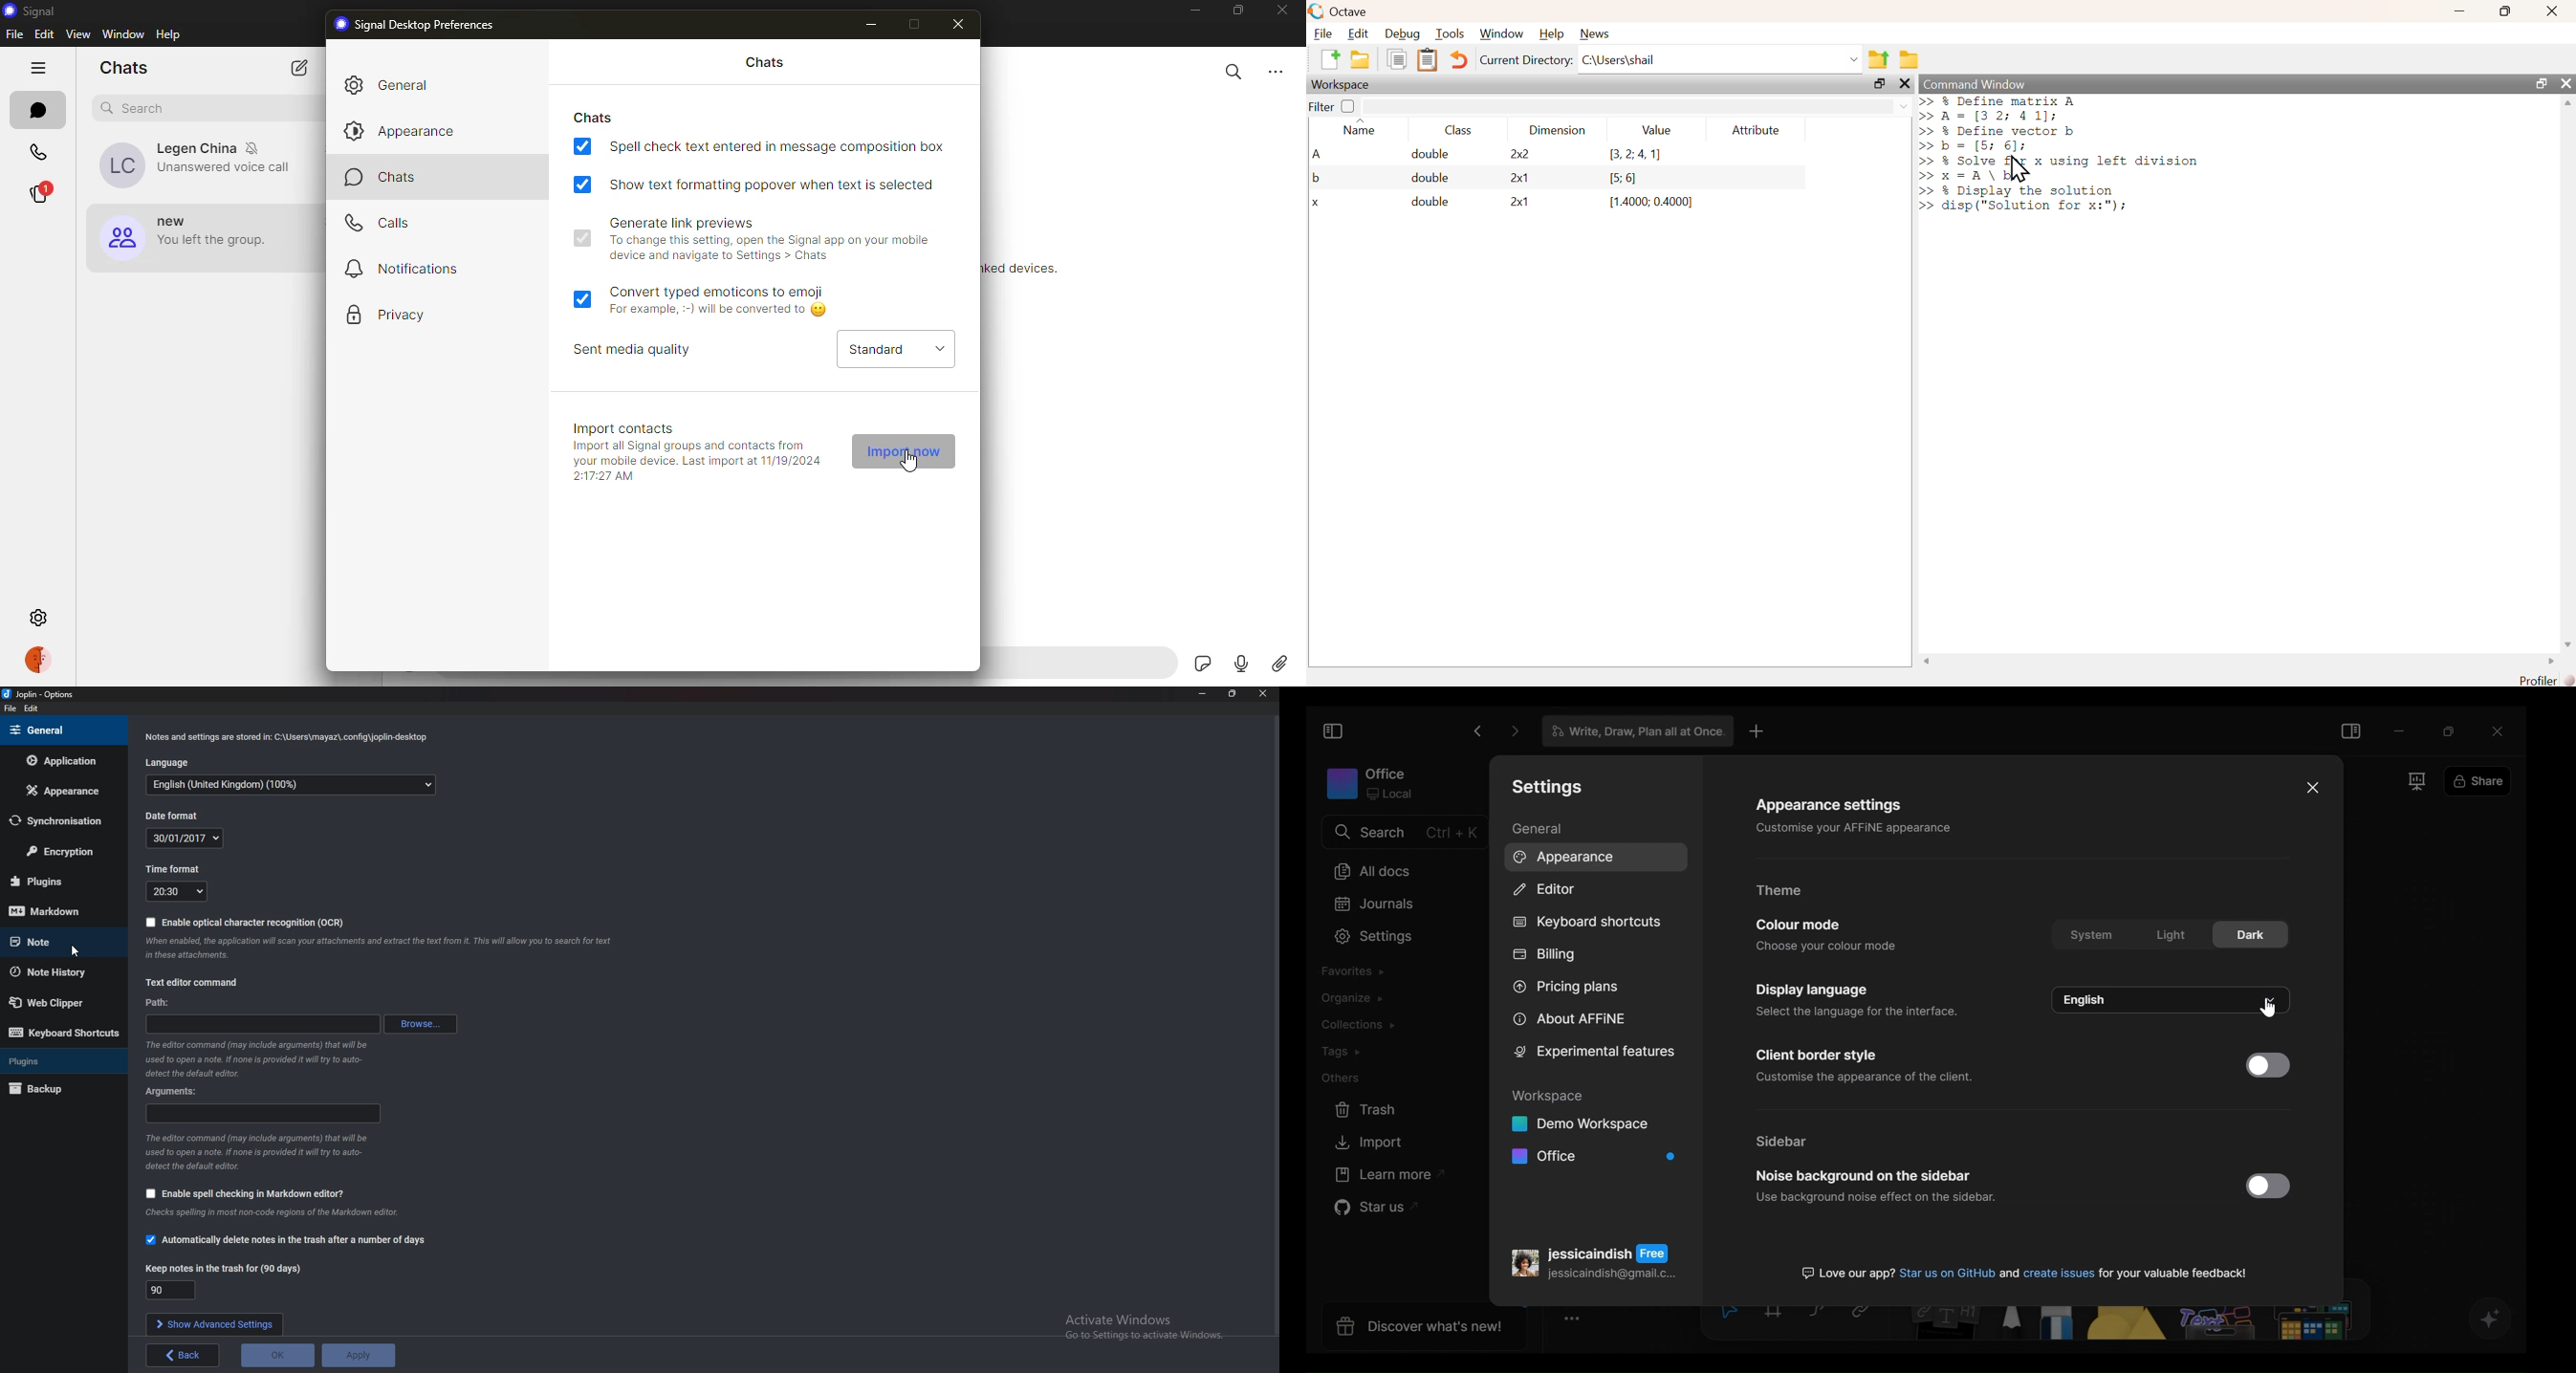 The image size is (2576, 1400). What do you see at coordinates (64, 852) in the screenshot?
I see `Encryption` at bounding box center [64, 852].